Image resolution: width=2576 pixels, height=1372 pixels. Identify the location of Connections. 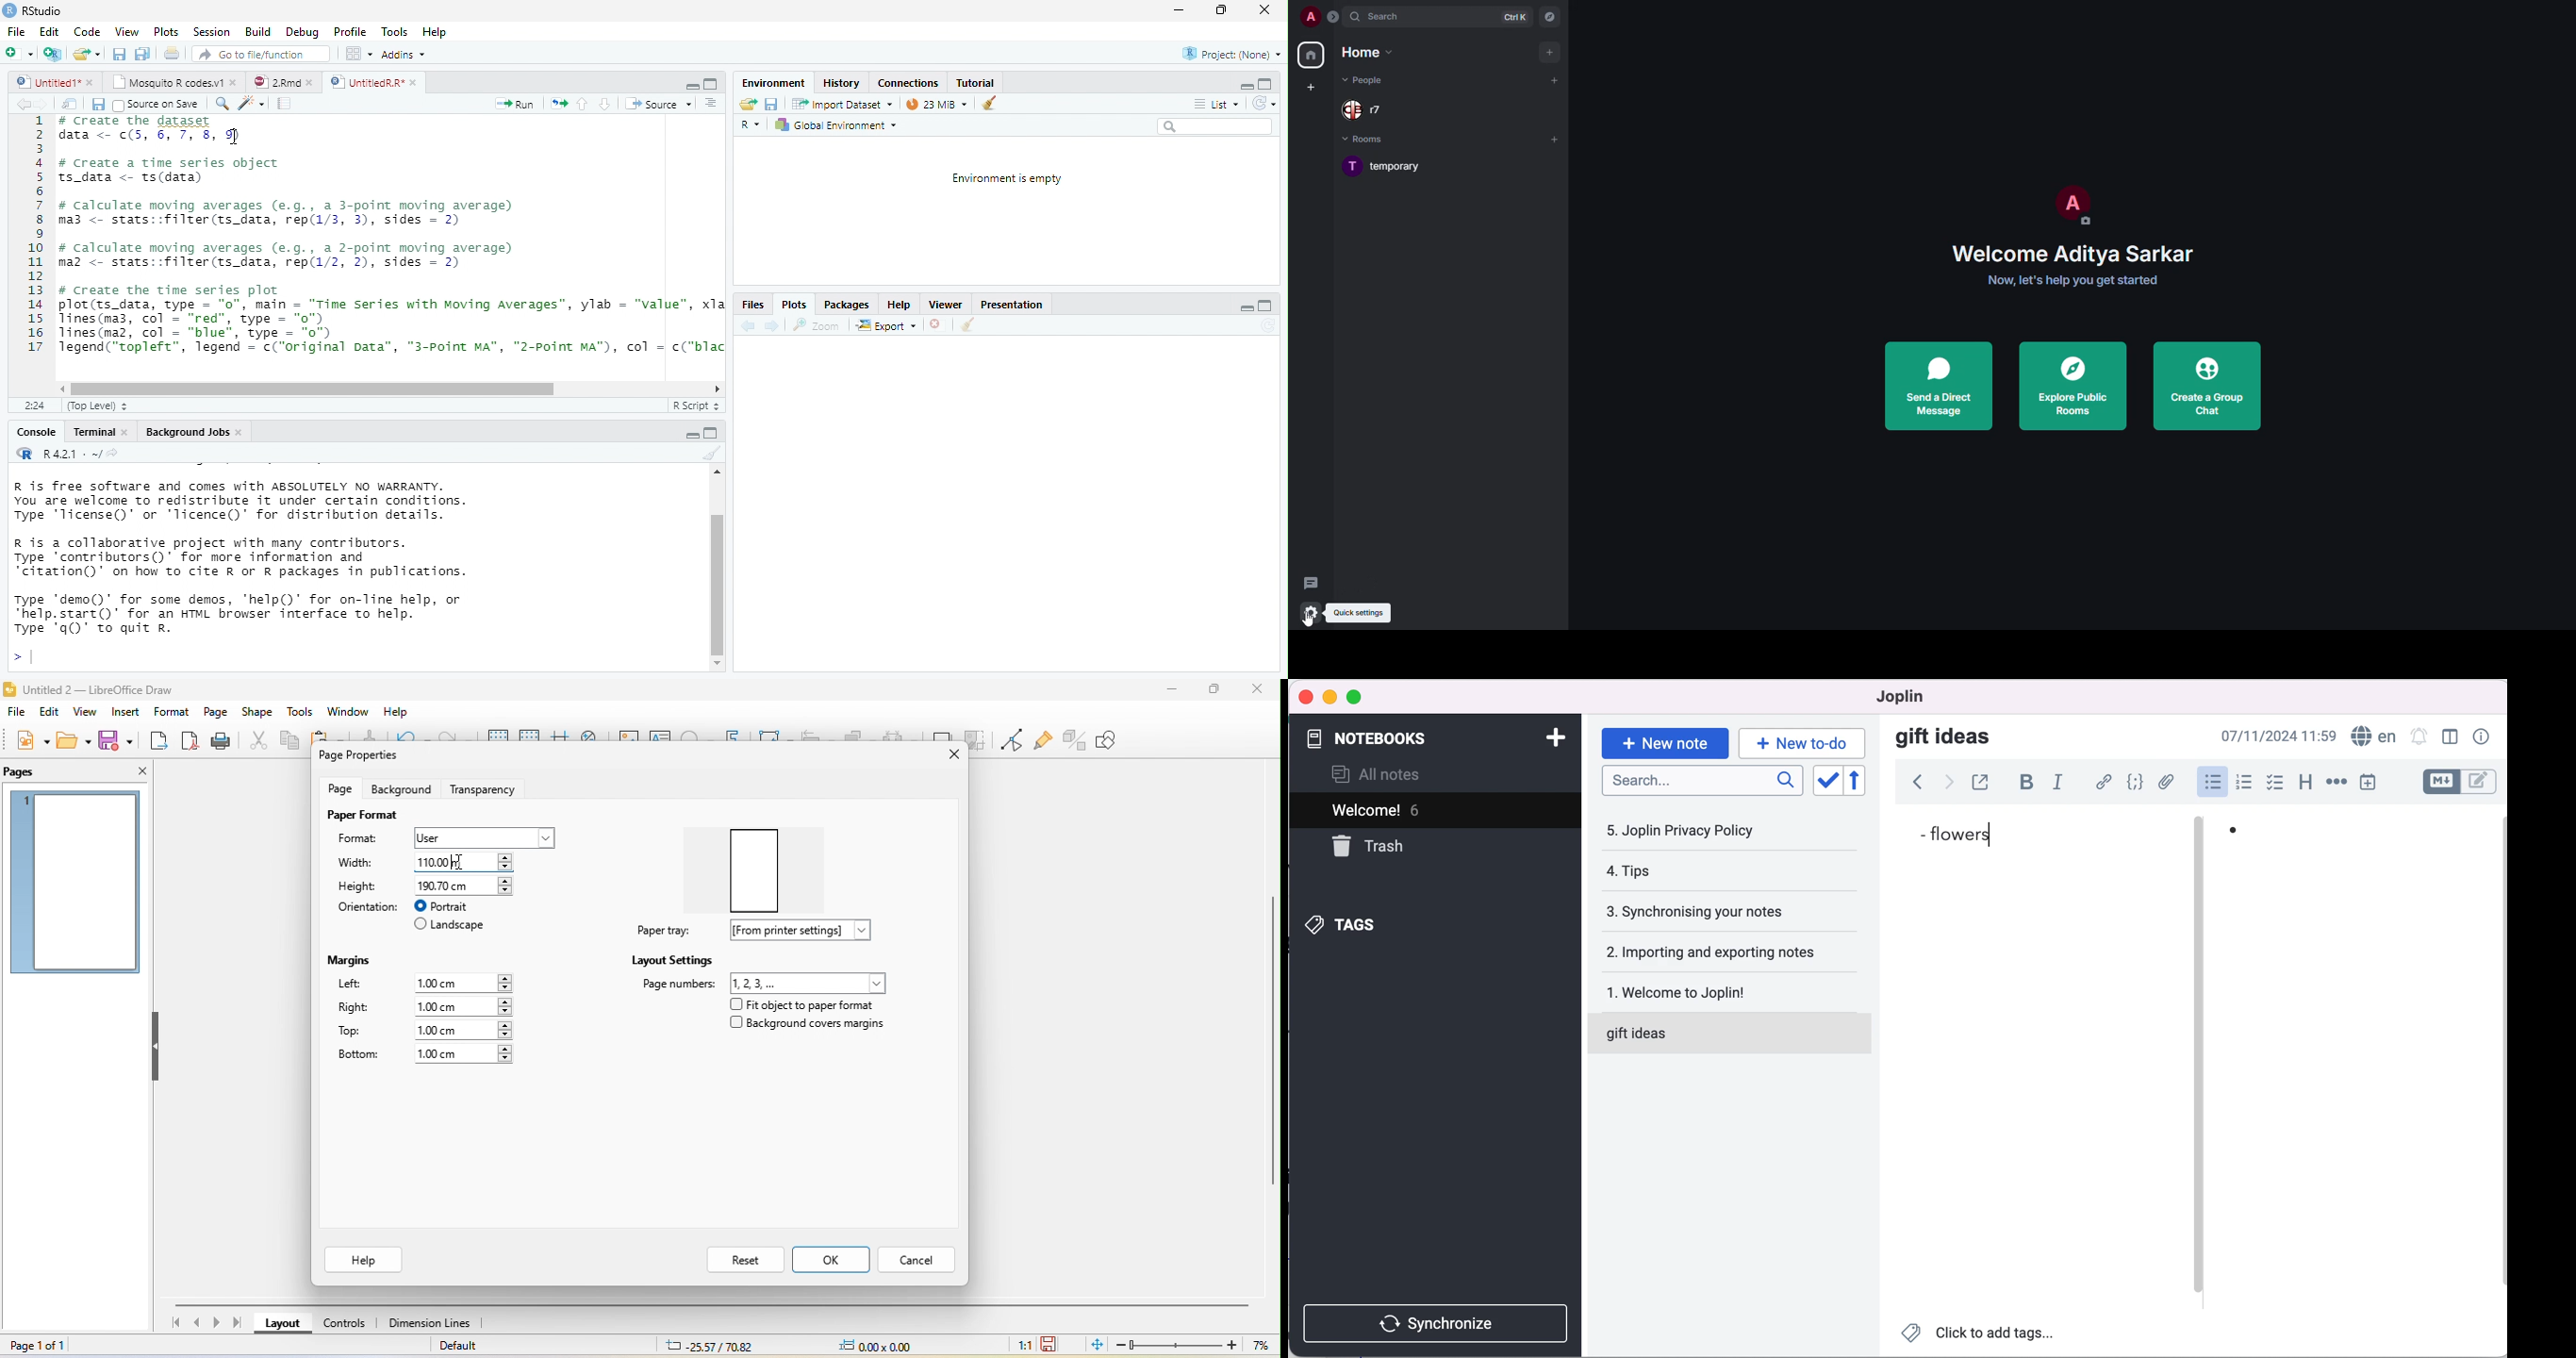
(907, 83).